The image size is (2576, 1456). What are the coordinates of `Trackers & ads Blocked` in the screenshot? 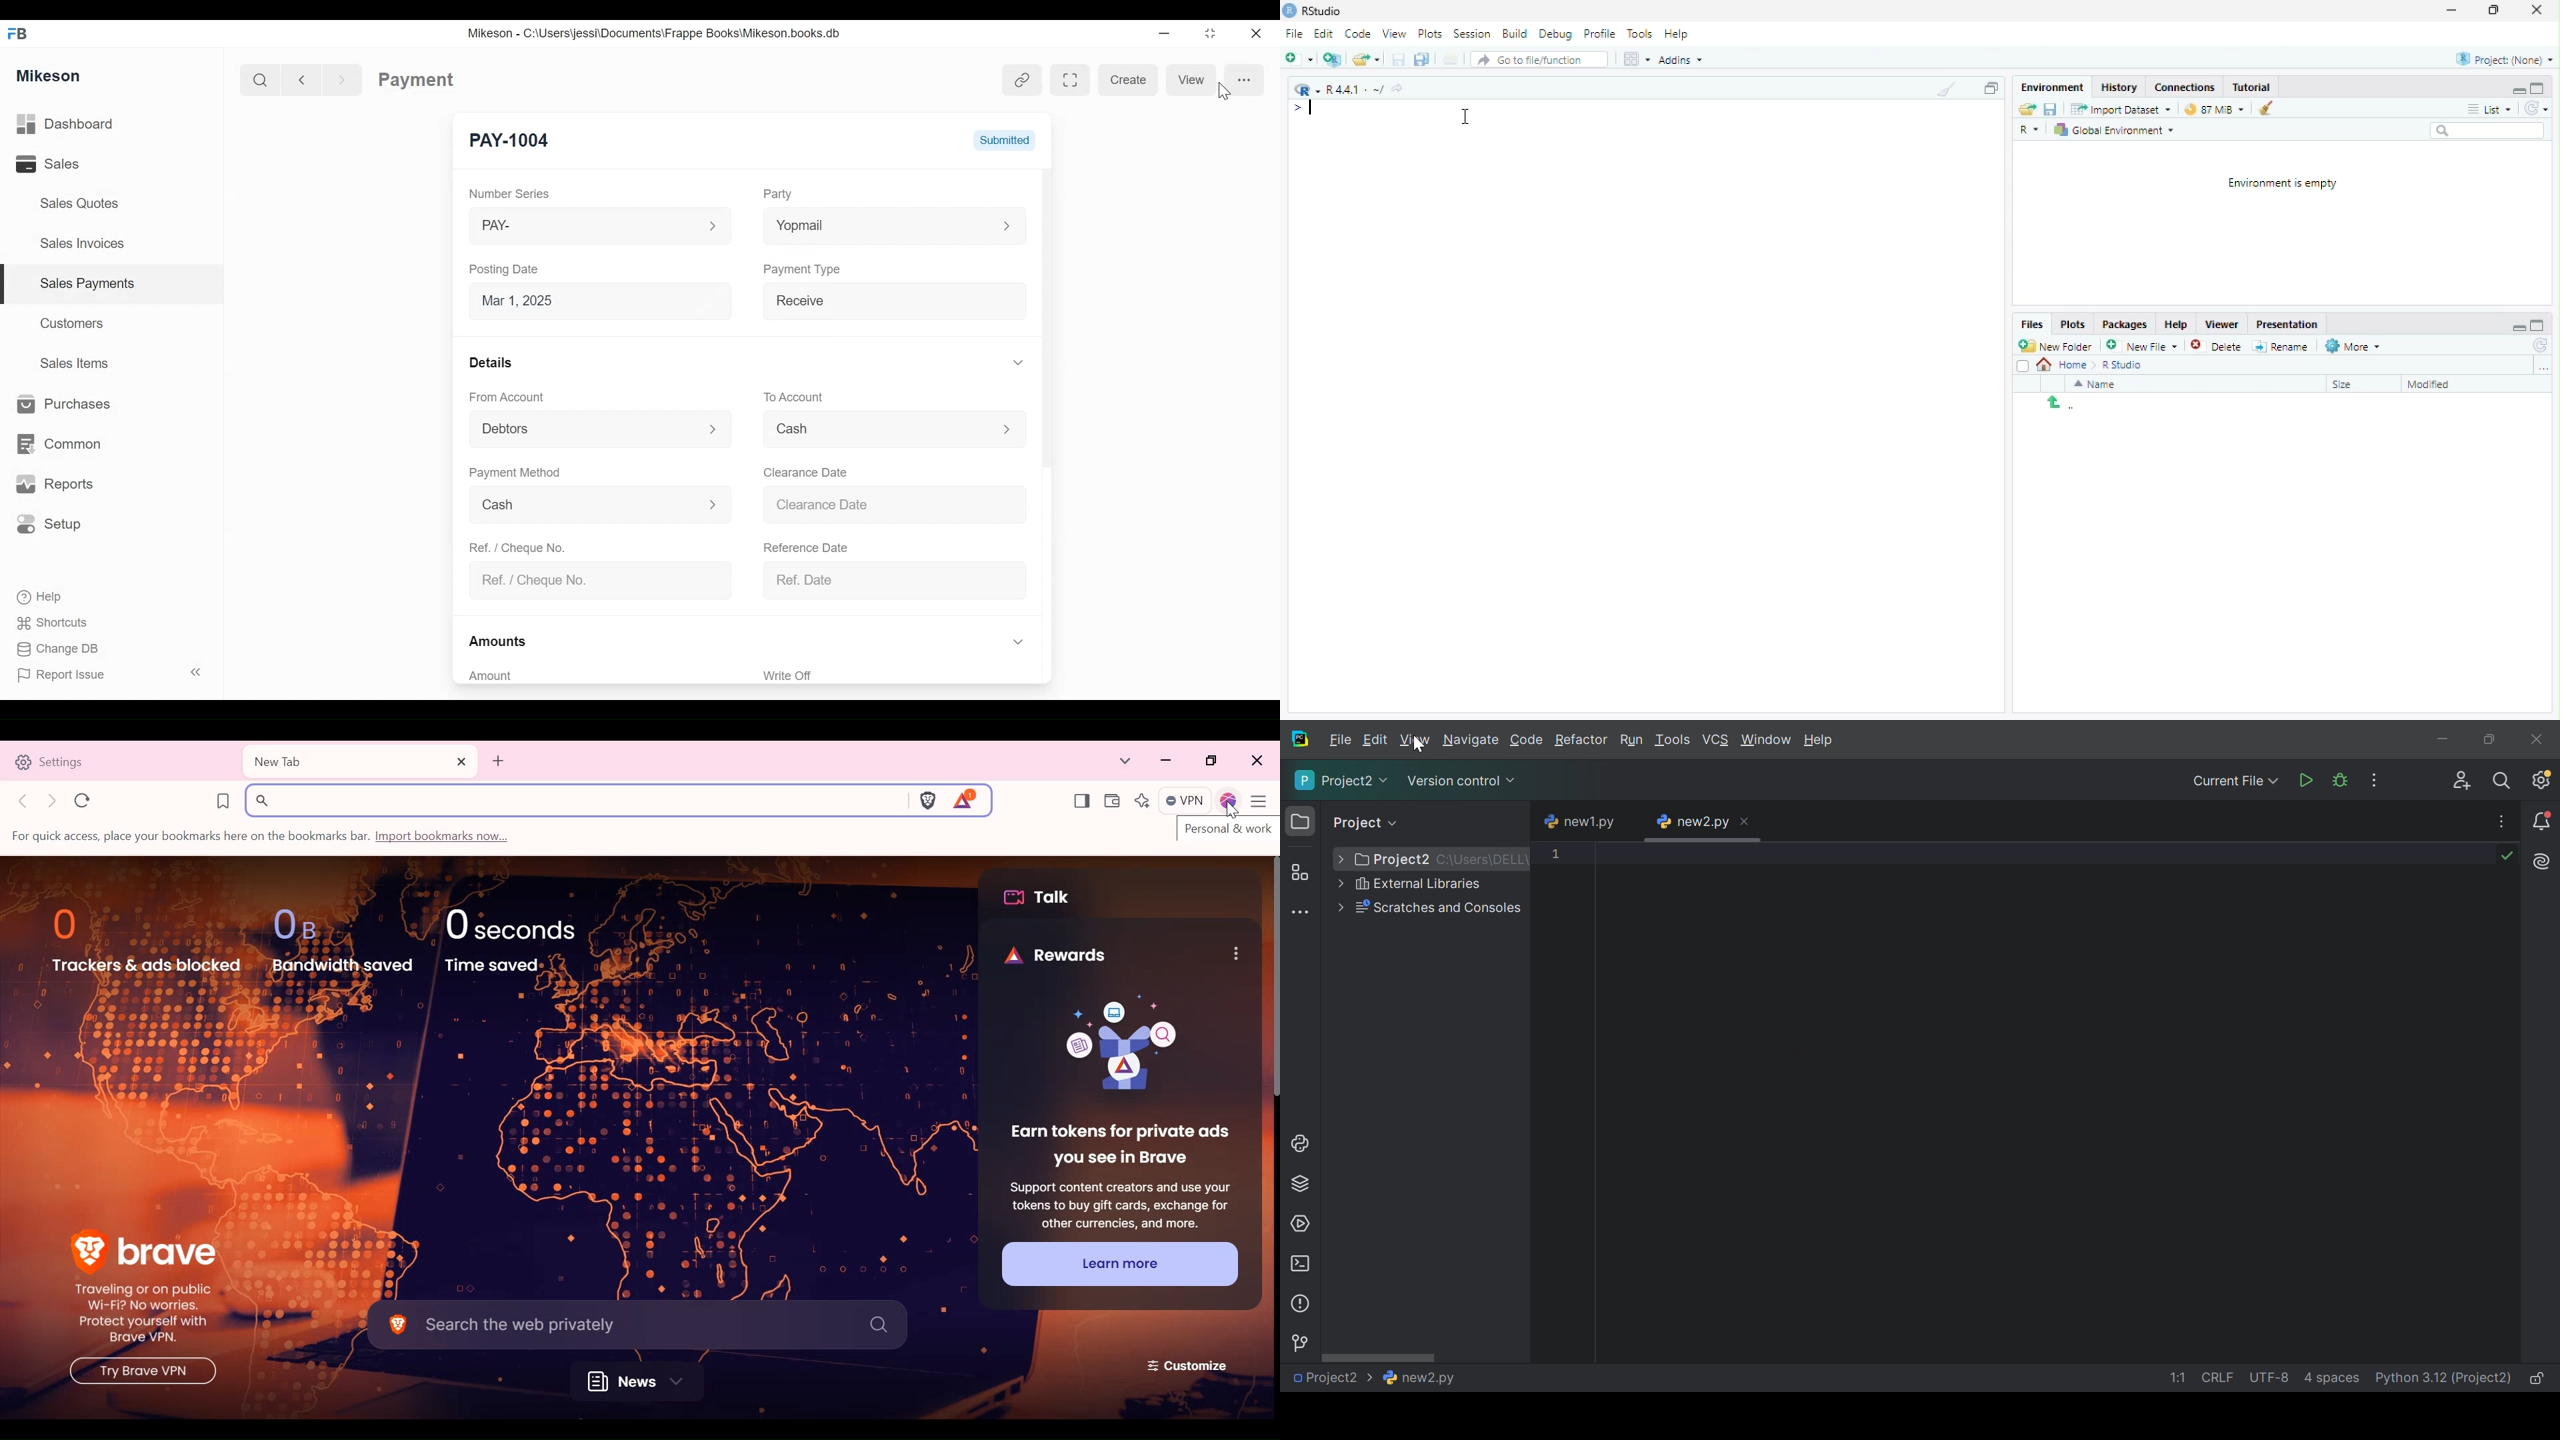 It's located at (147, 940).